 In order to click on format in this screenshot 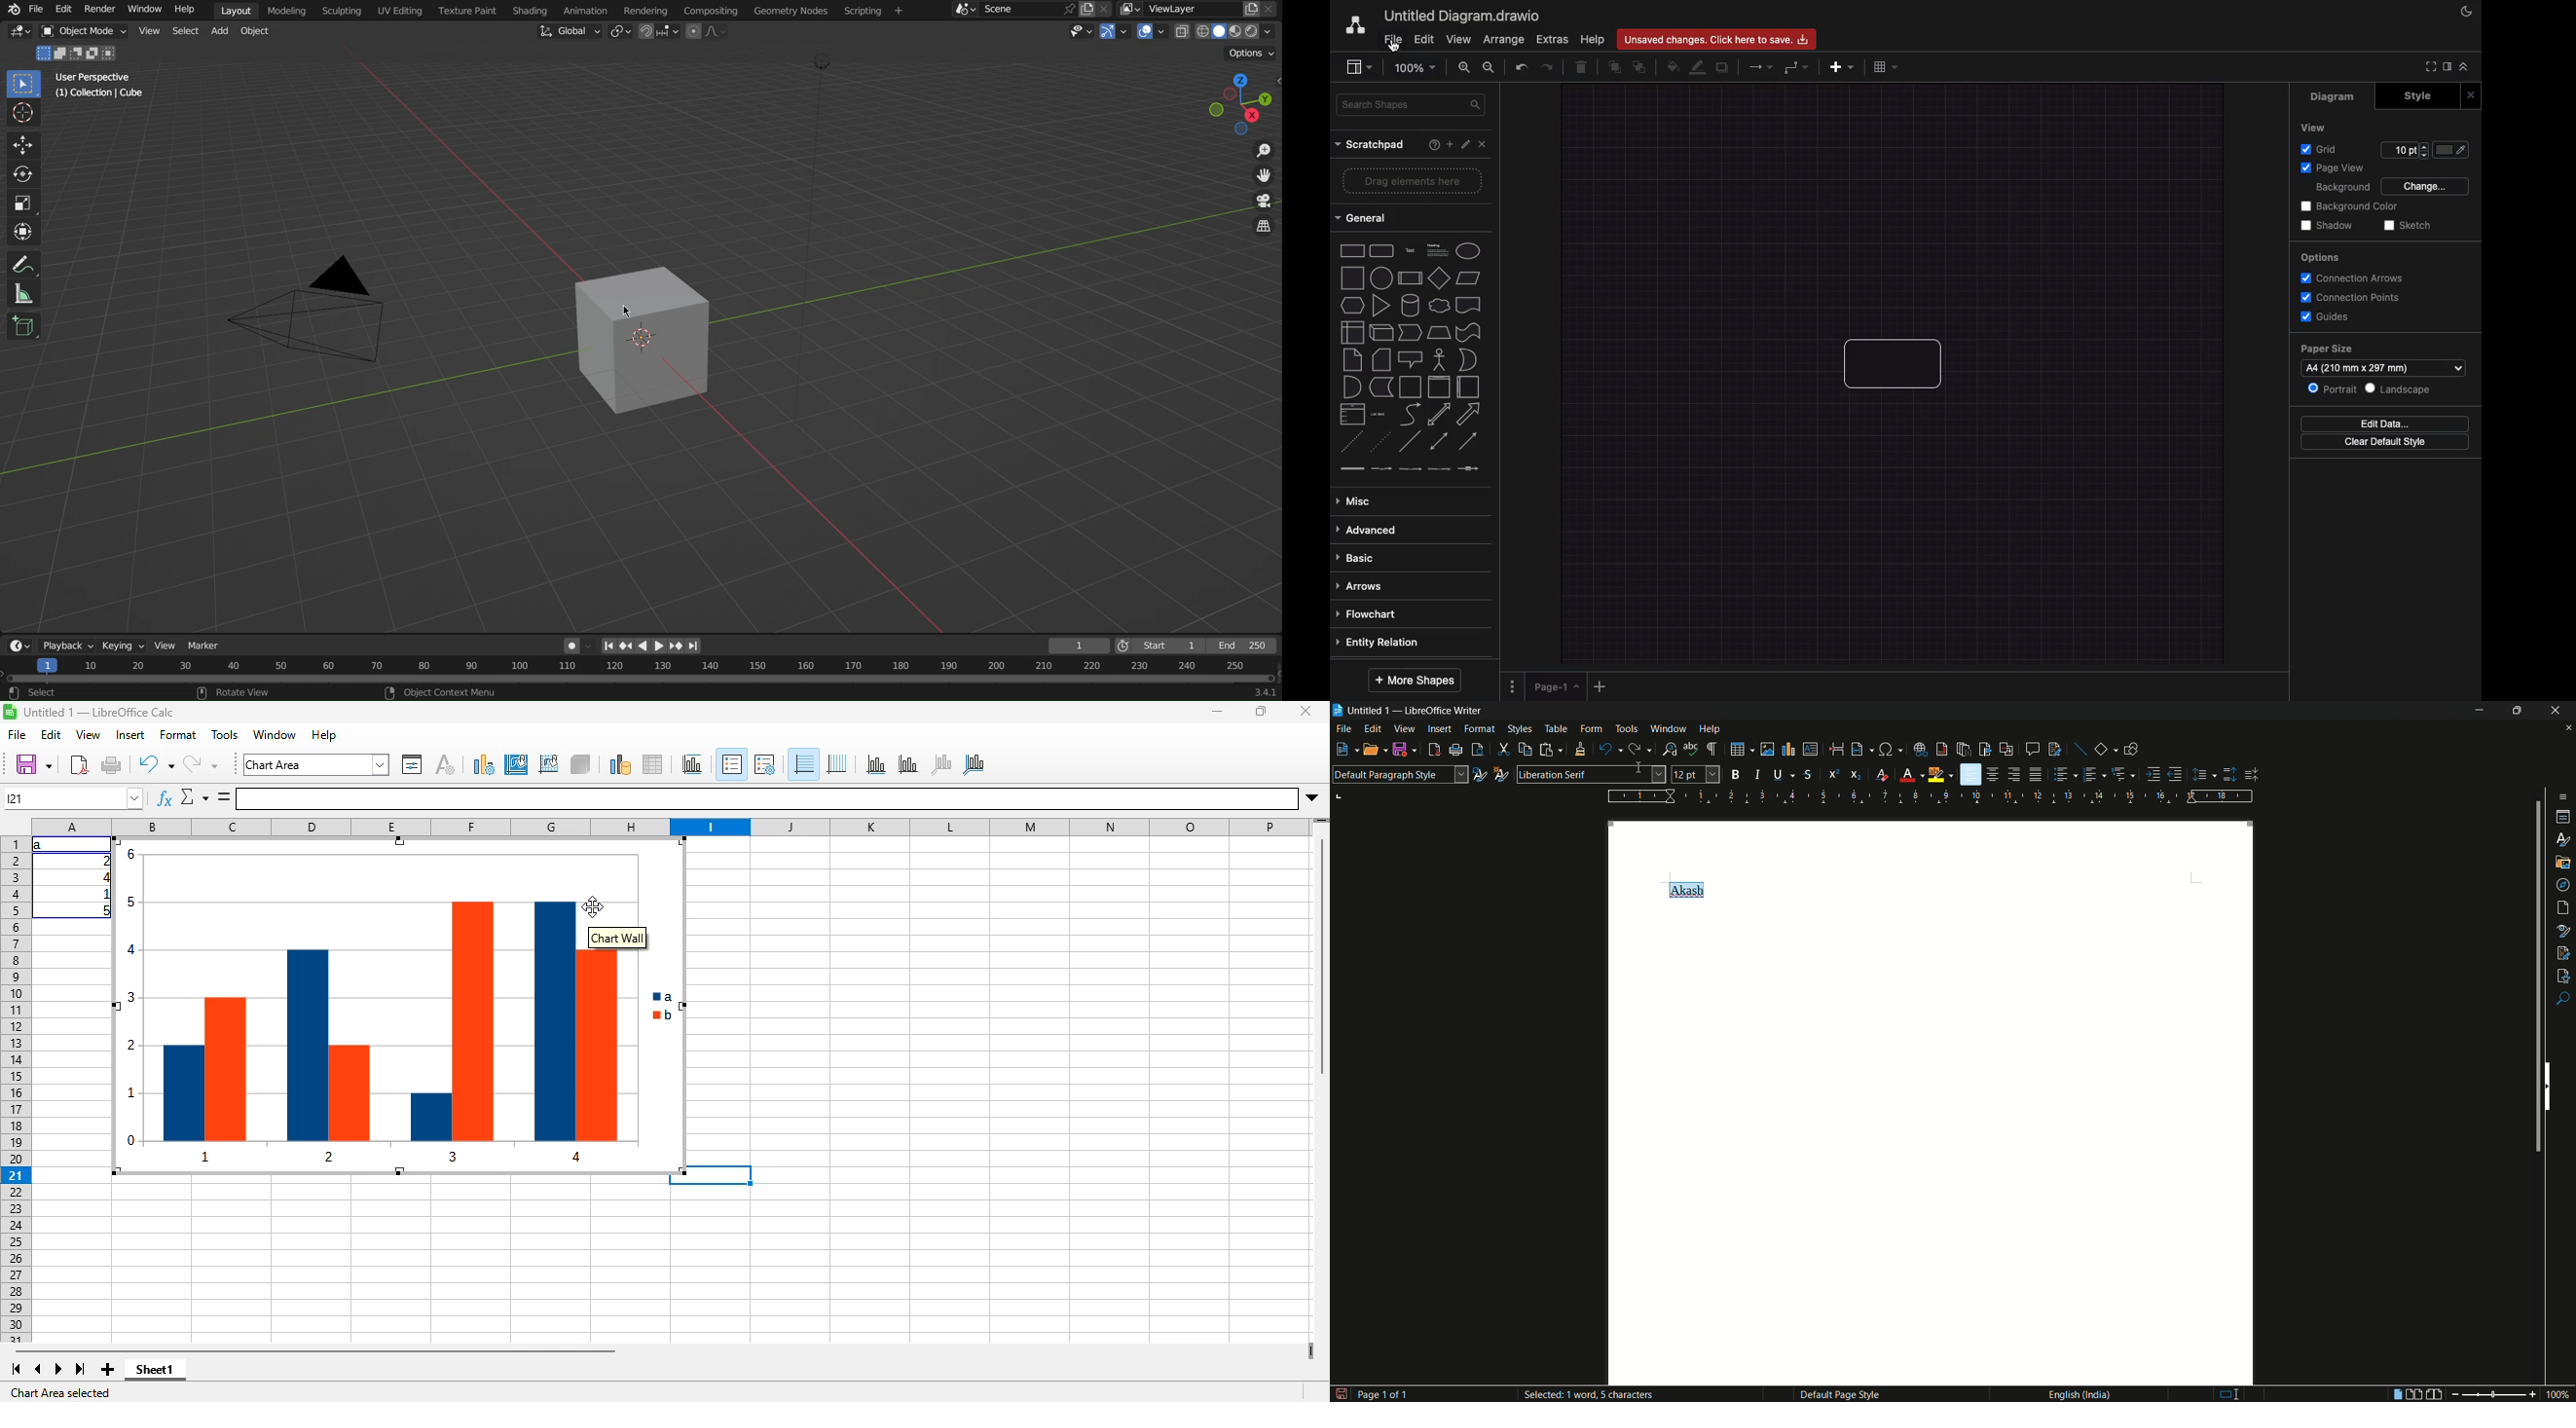, I will do `click(178, 734)`.